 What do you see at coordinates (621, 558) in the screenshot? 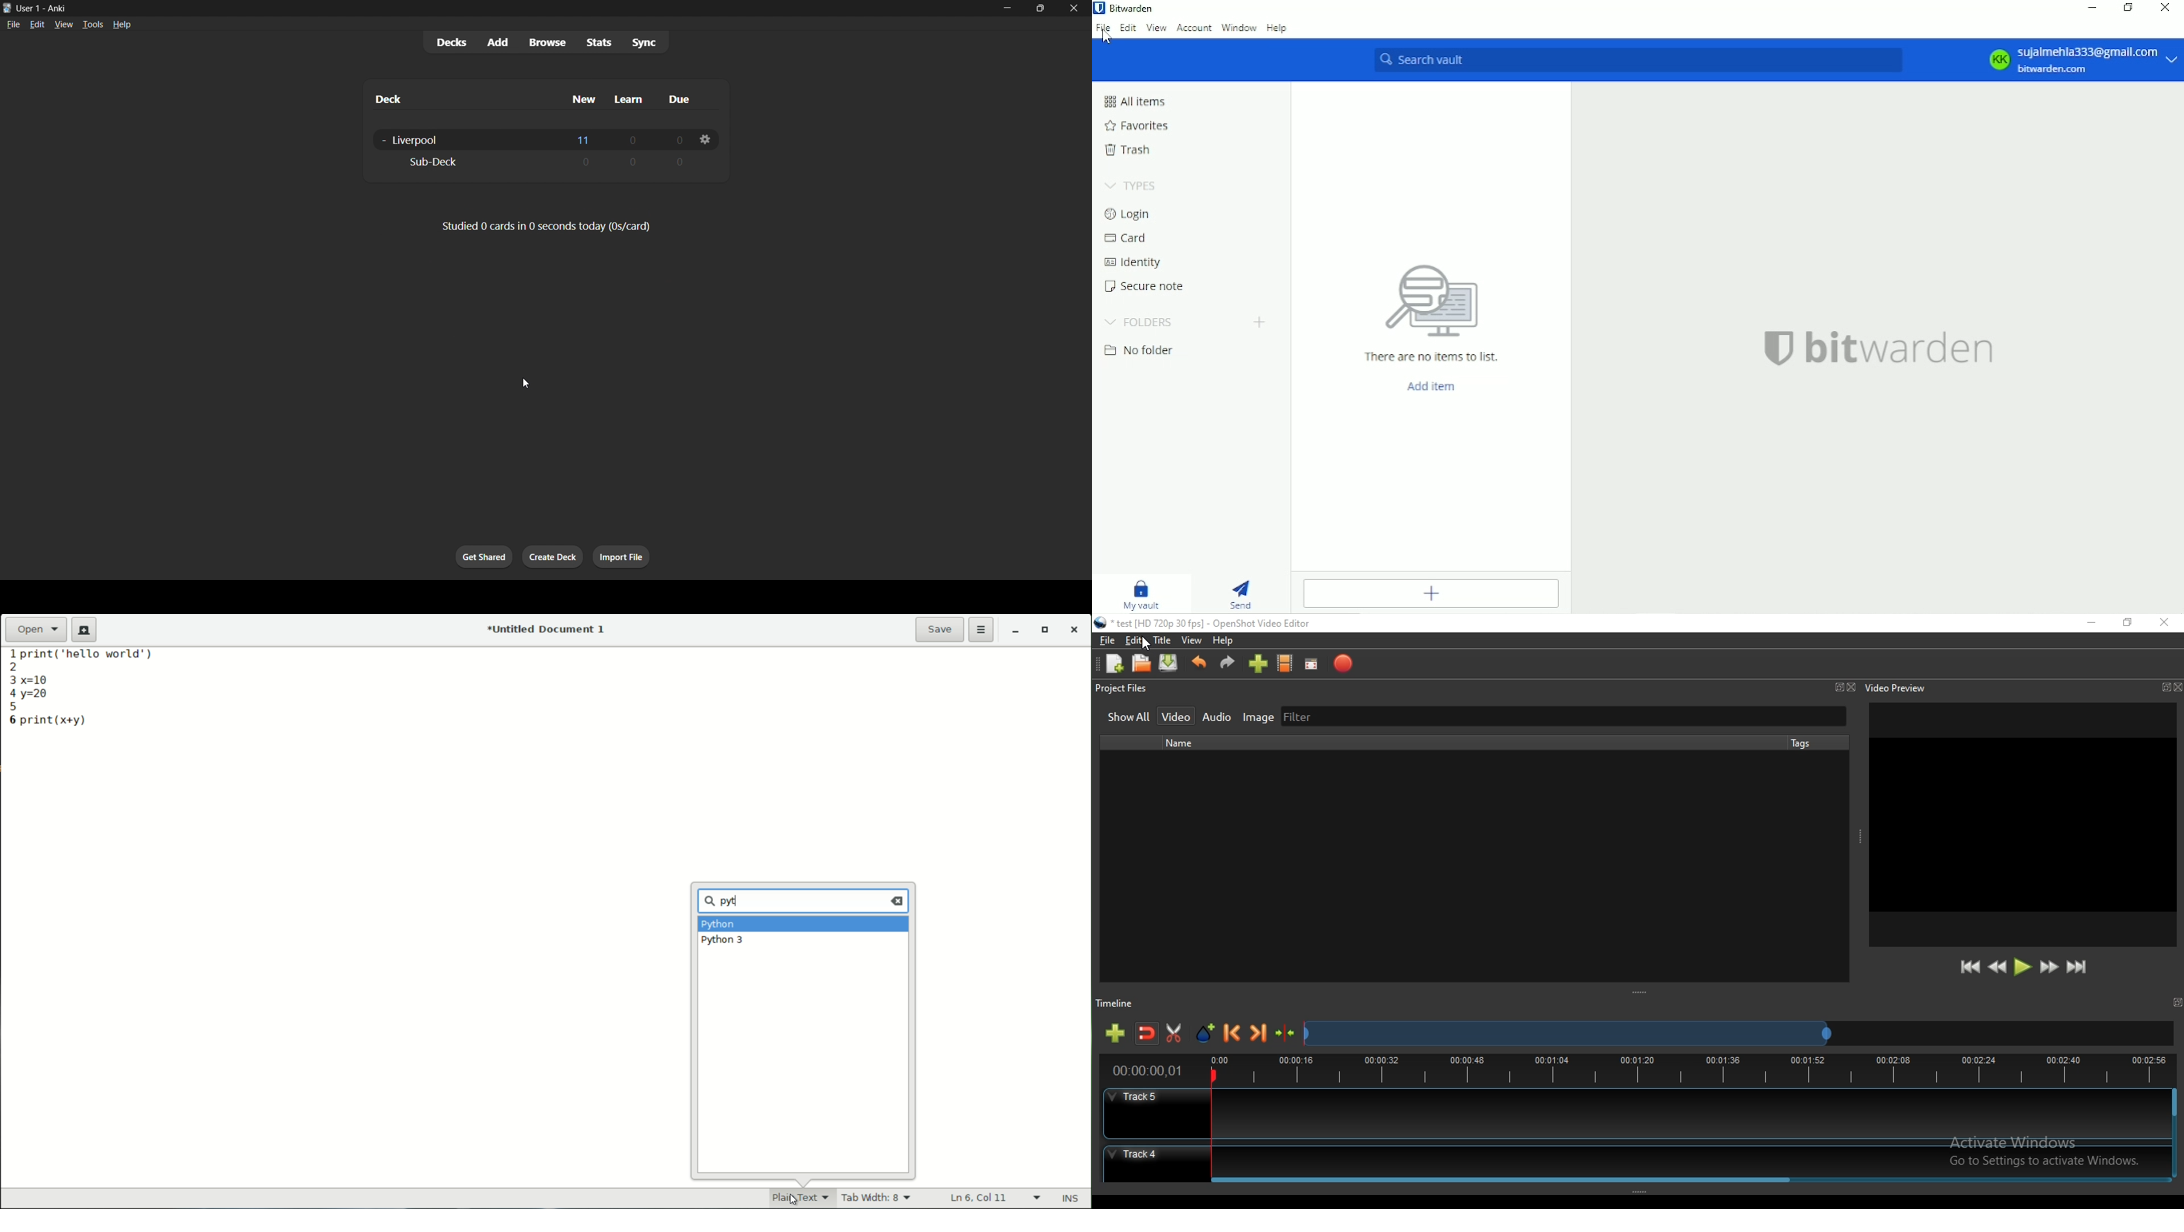
I see `import file` at bounding box center [621, 558].